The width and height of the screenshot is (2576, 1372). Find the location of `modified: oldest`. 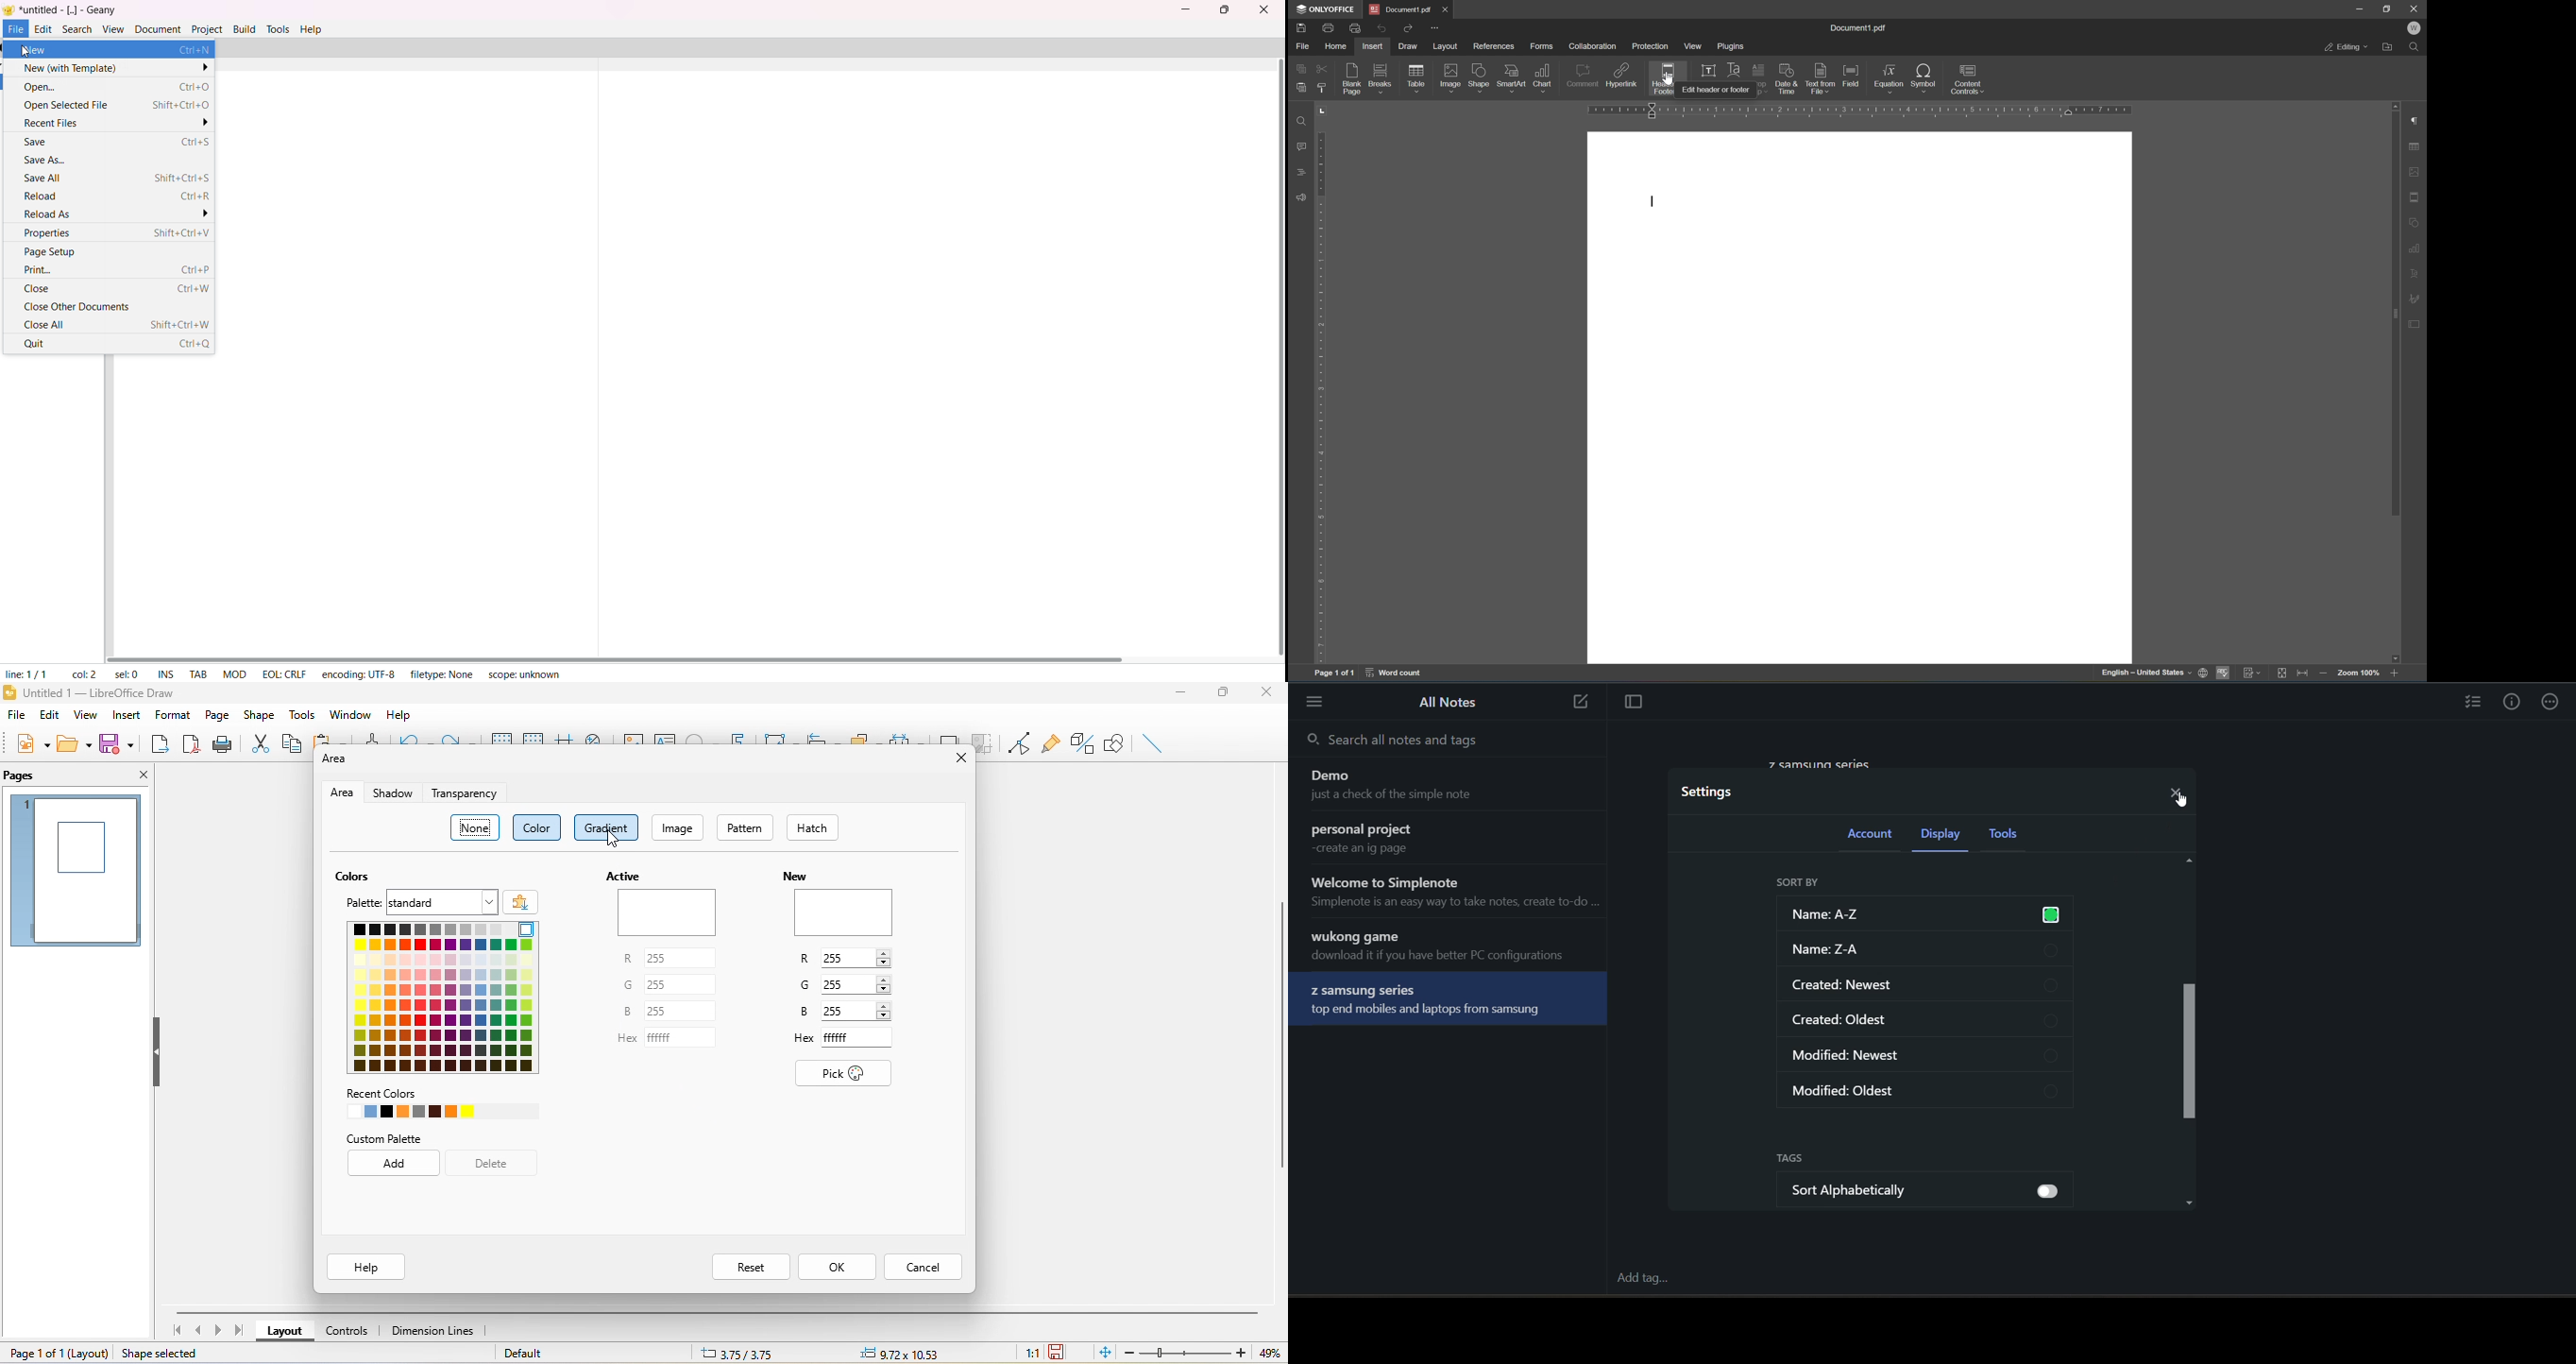

modified: oldest is located at coordinates (1931, 1093).